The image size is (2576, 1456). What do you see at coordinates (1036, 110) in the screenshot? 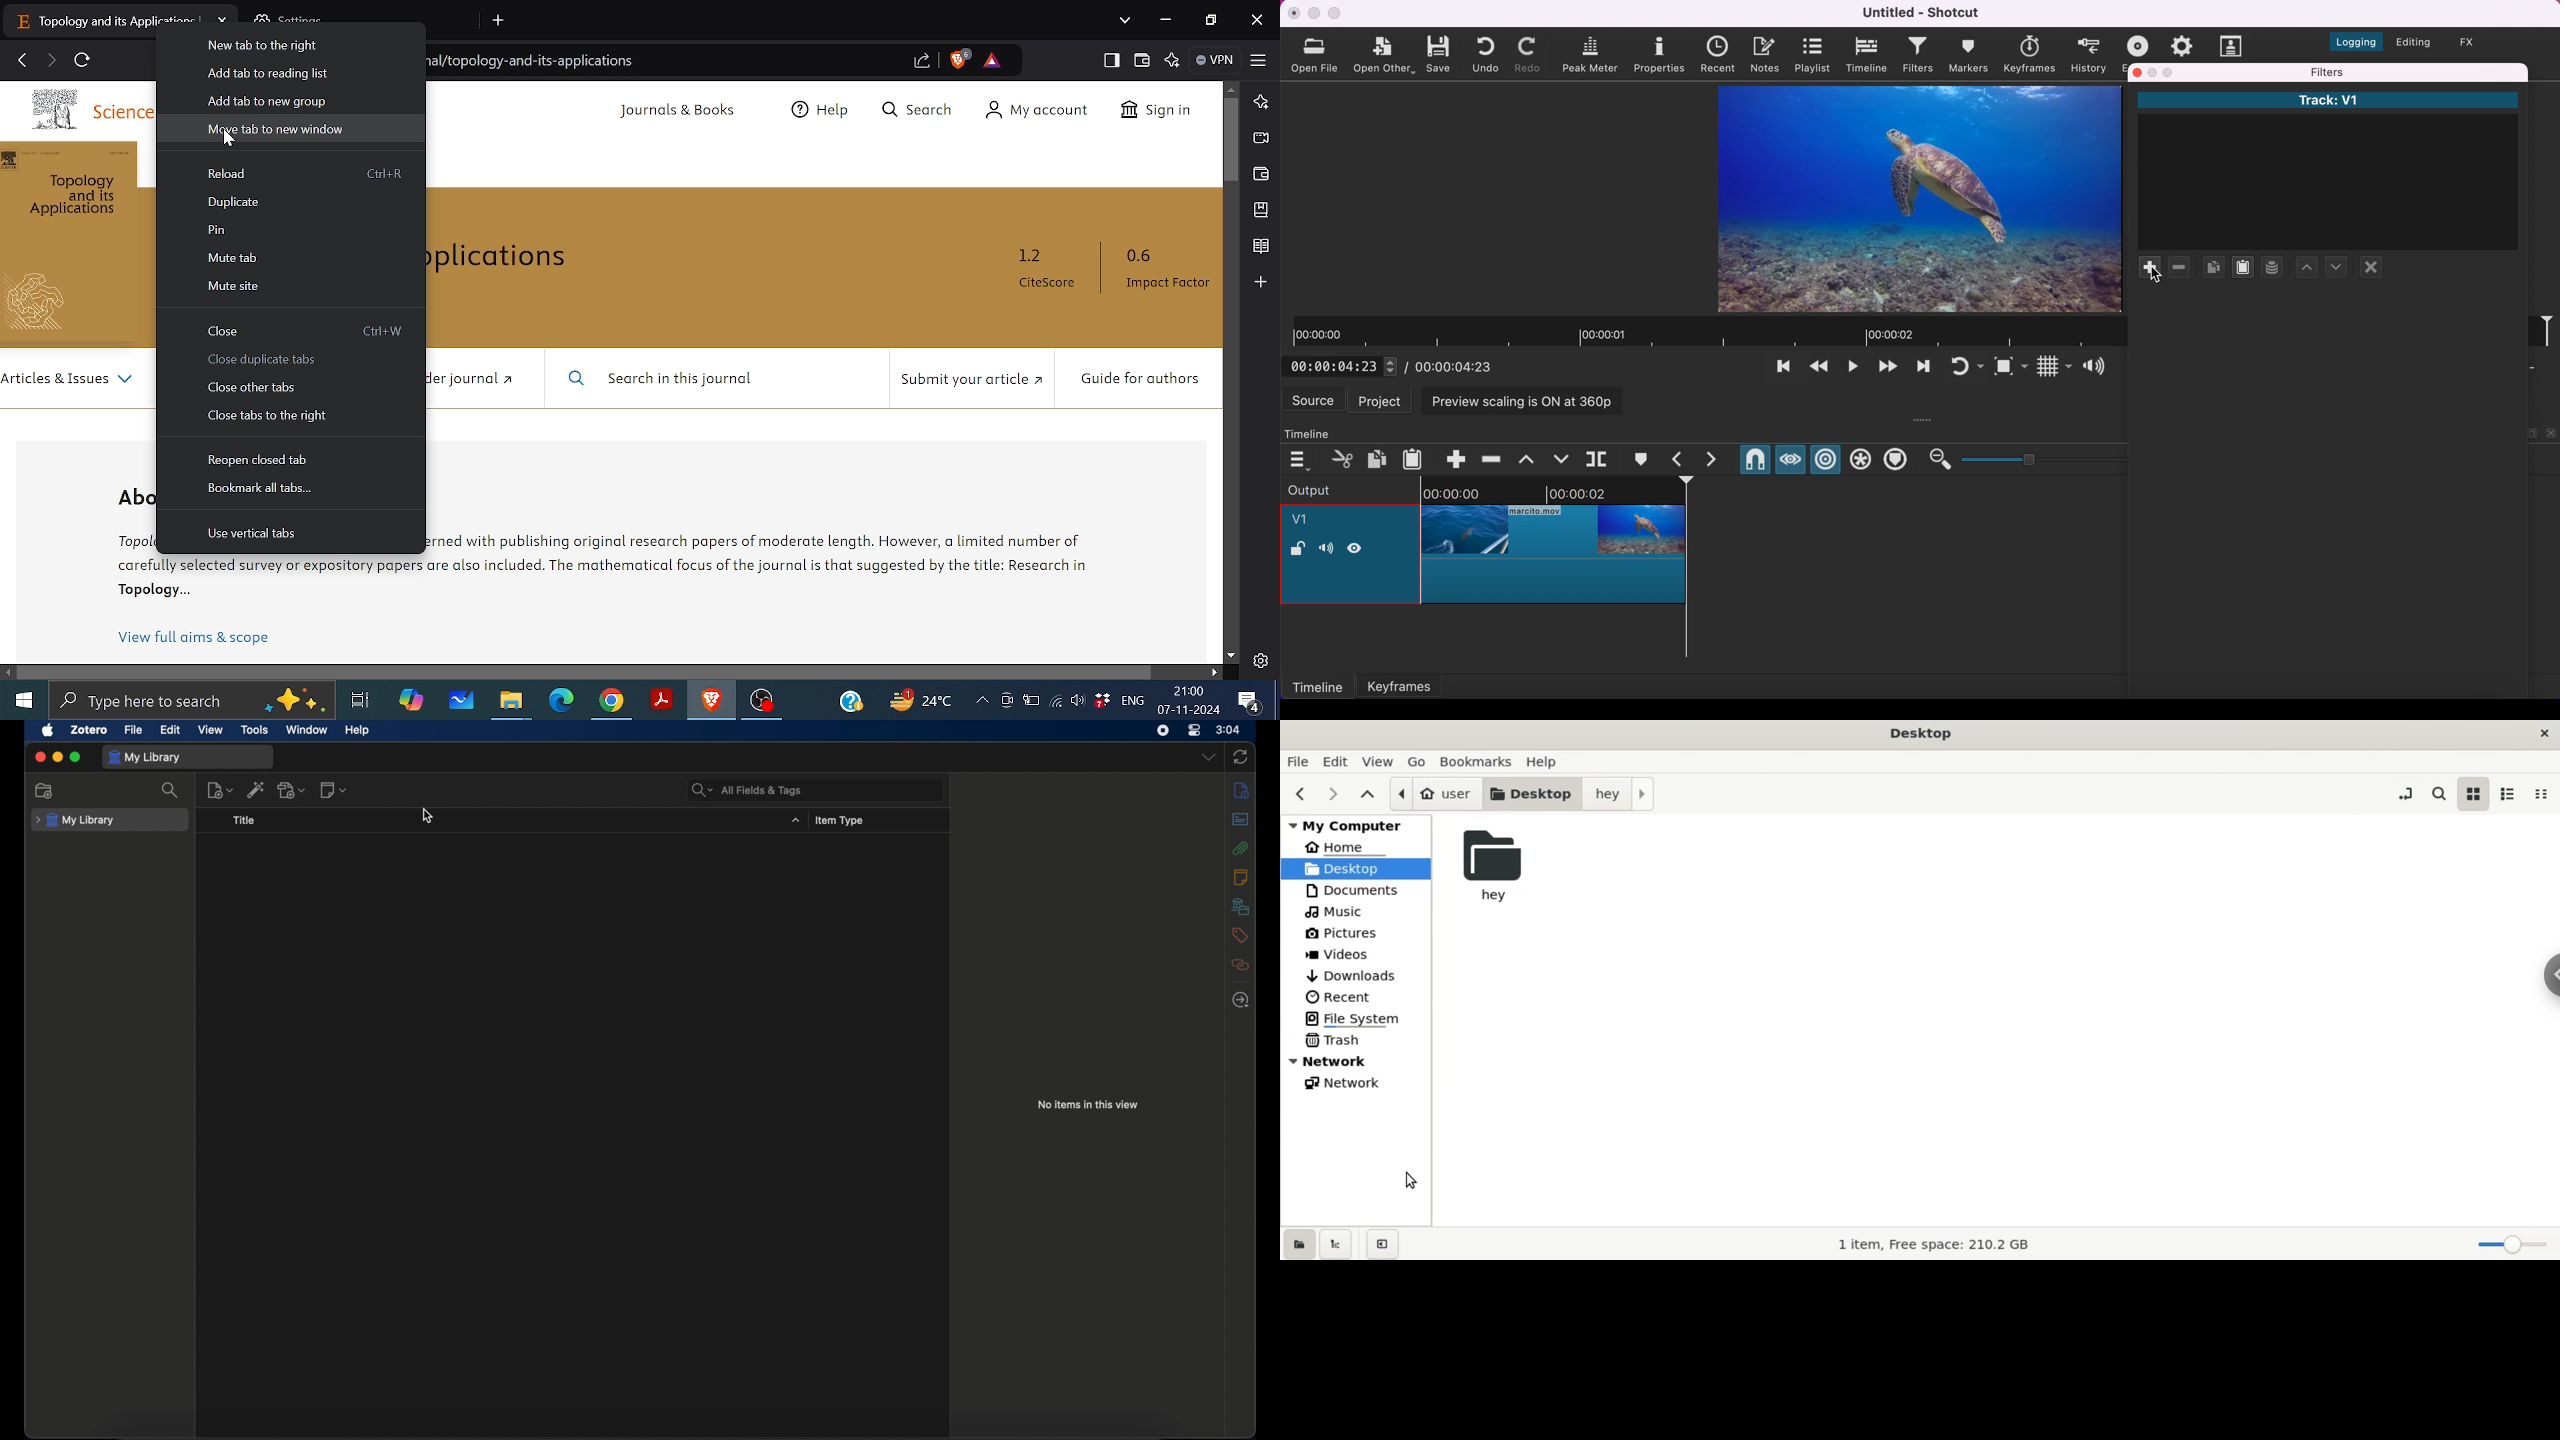
I see ` My account` at bounding box center [1036, 110].